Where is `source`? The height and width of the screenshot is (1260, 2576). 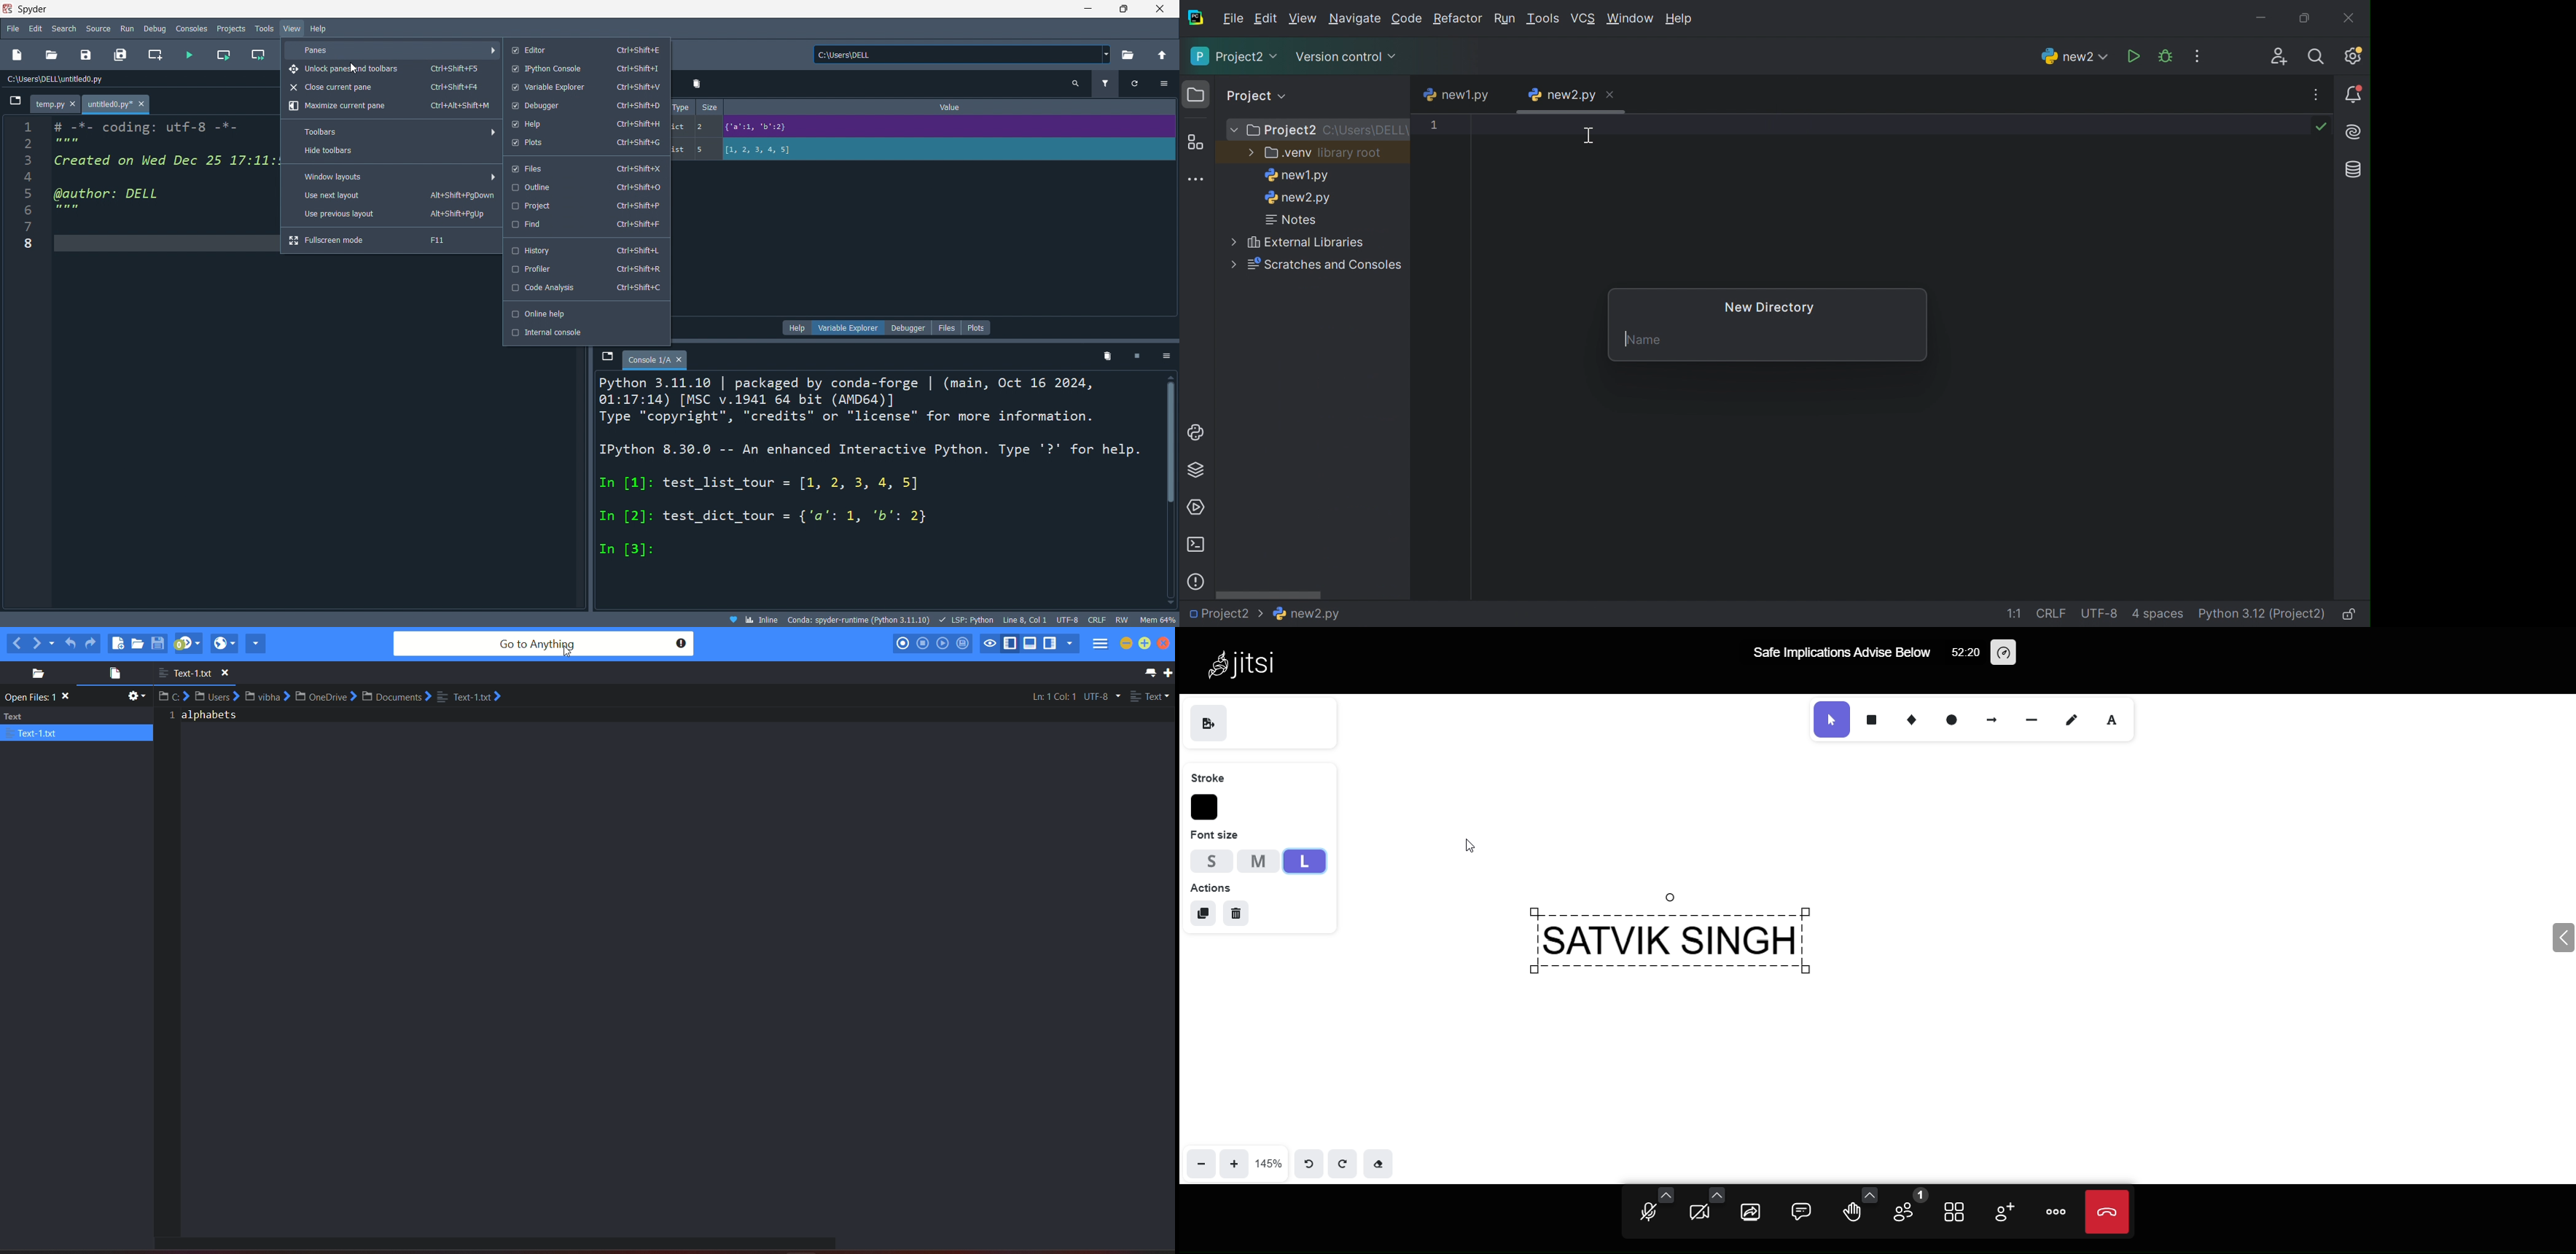
source is located at coordinates (98, 28).